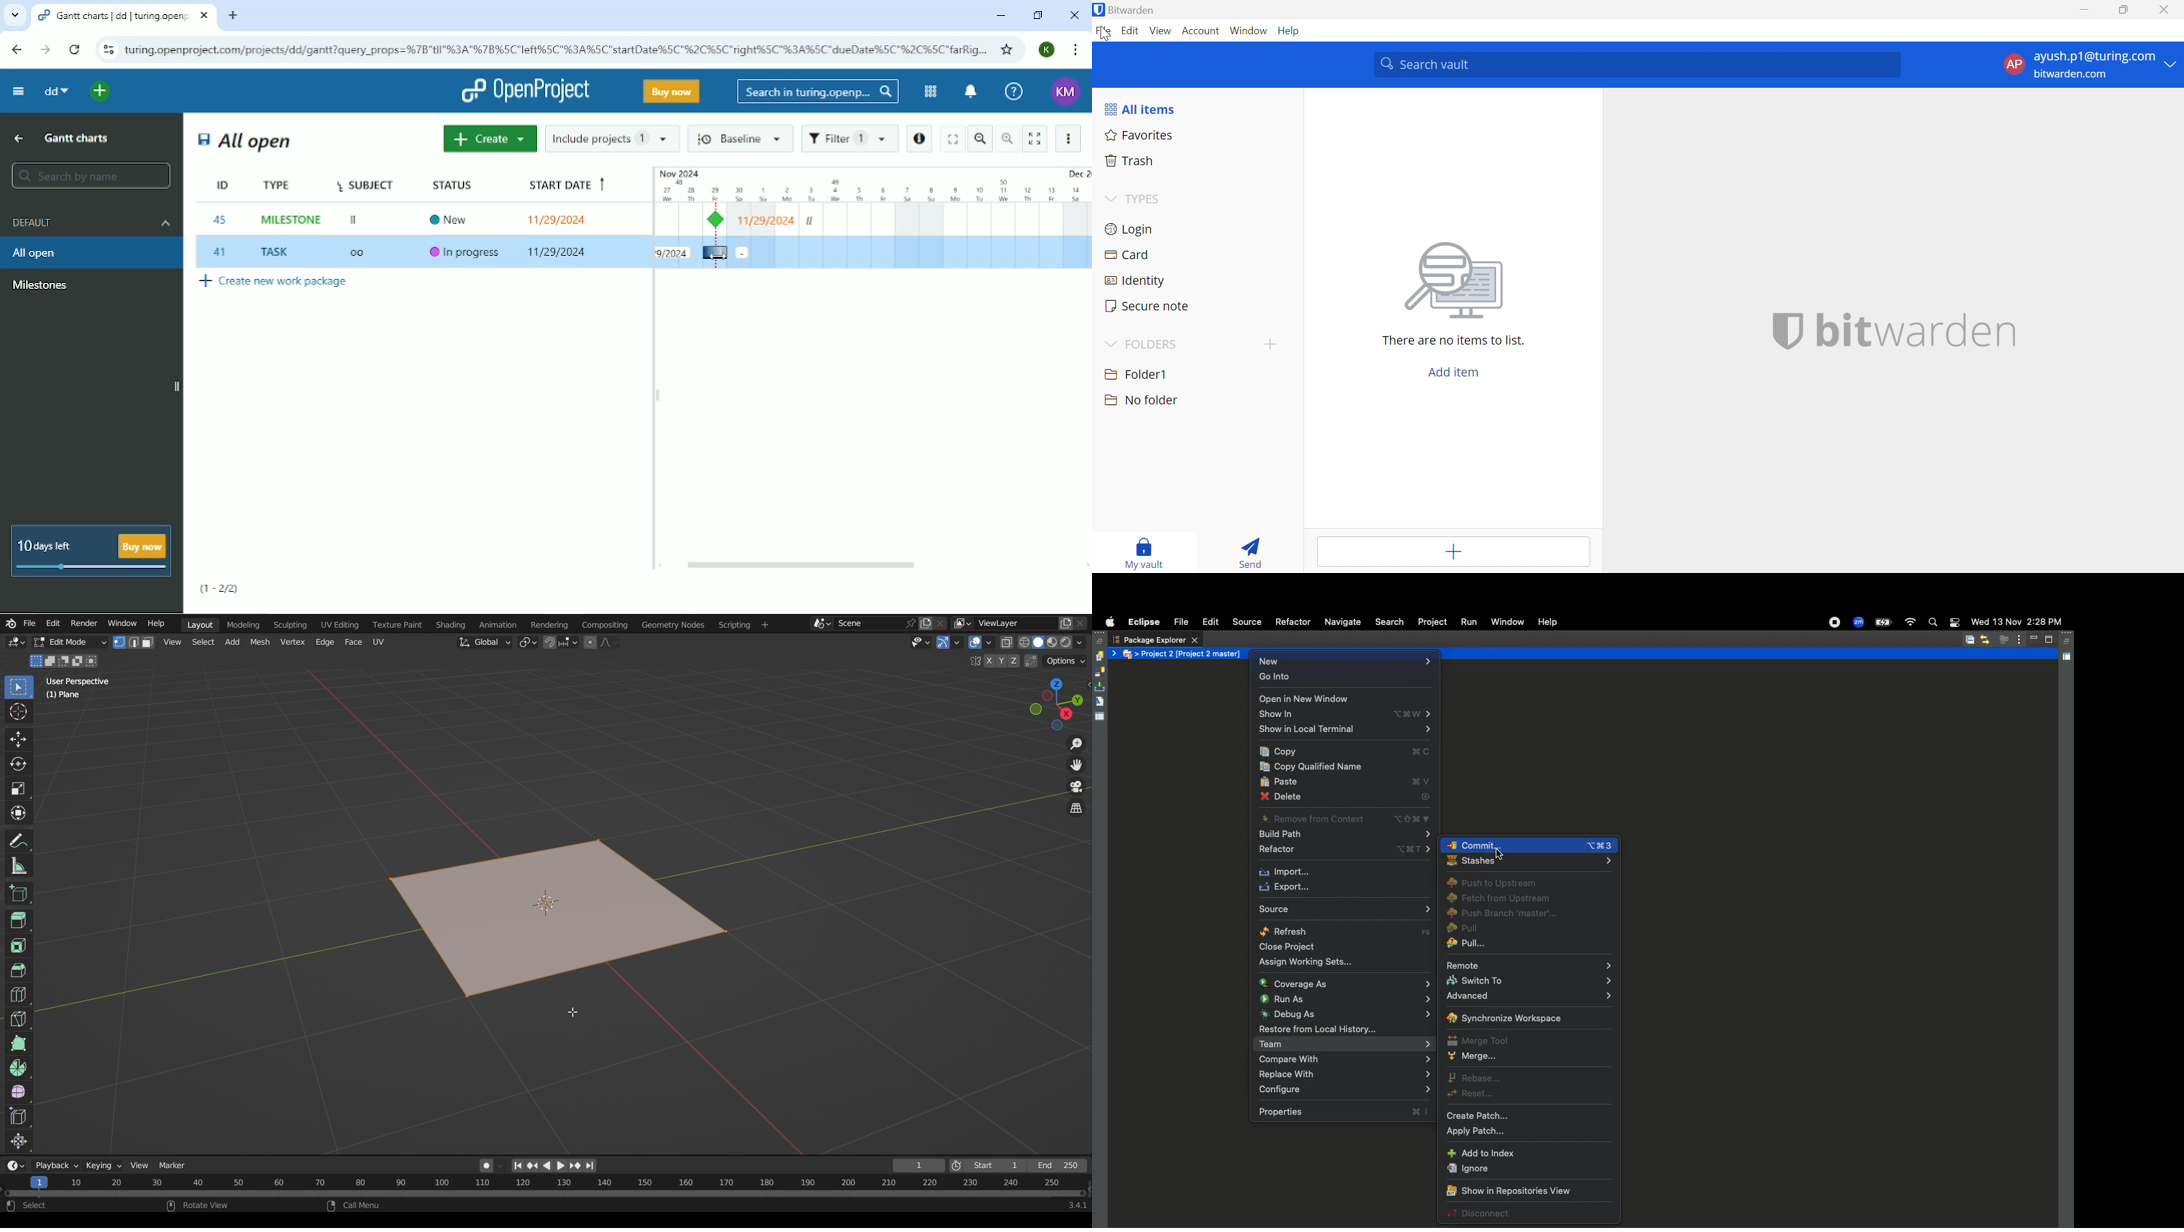 The height and width of the screenshot is (1232, 2184). Describe the element at coordinates (1349, 819) in the screenshot. I see `Remove from context` at that location.